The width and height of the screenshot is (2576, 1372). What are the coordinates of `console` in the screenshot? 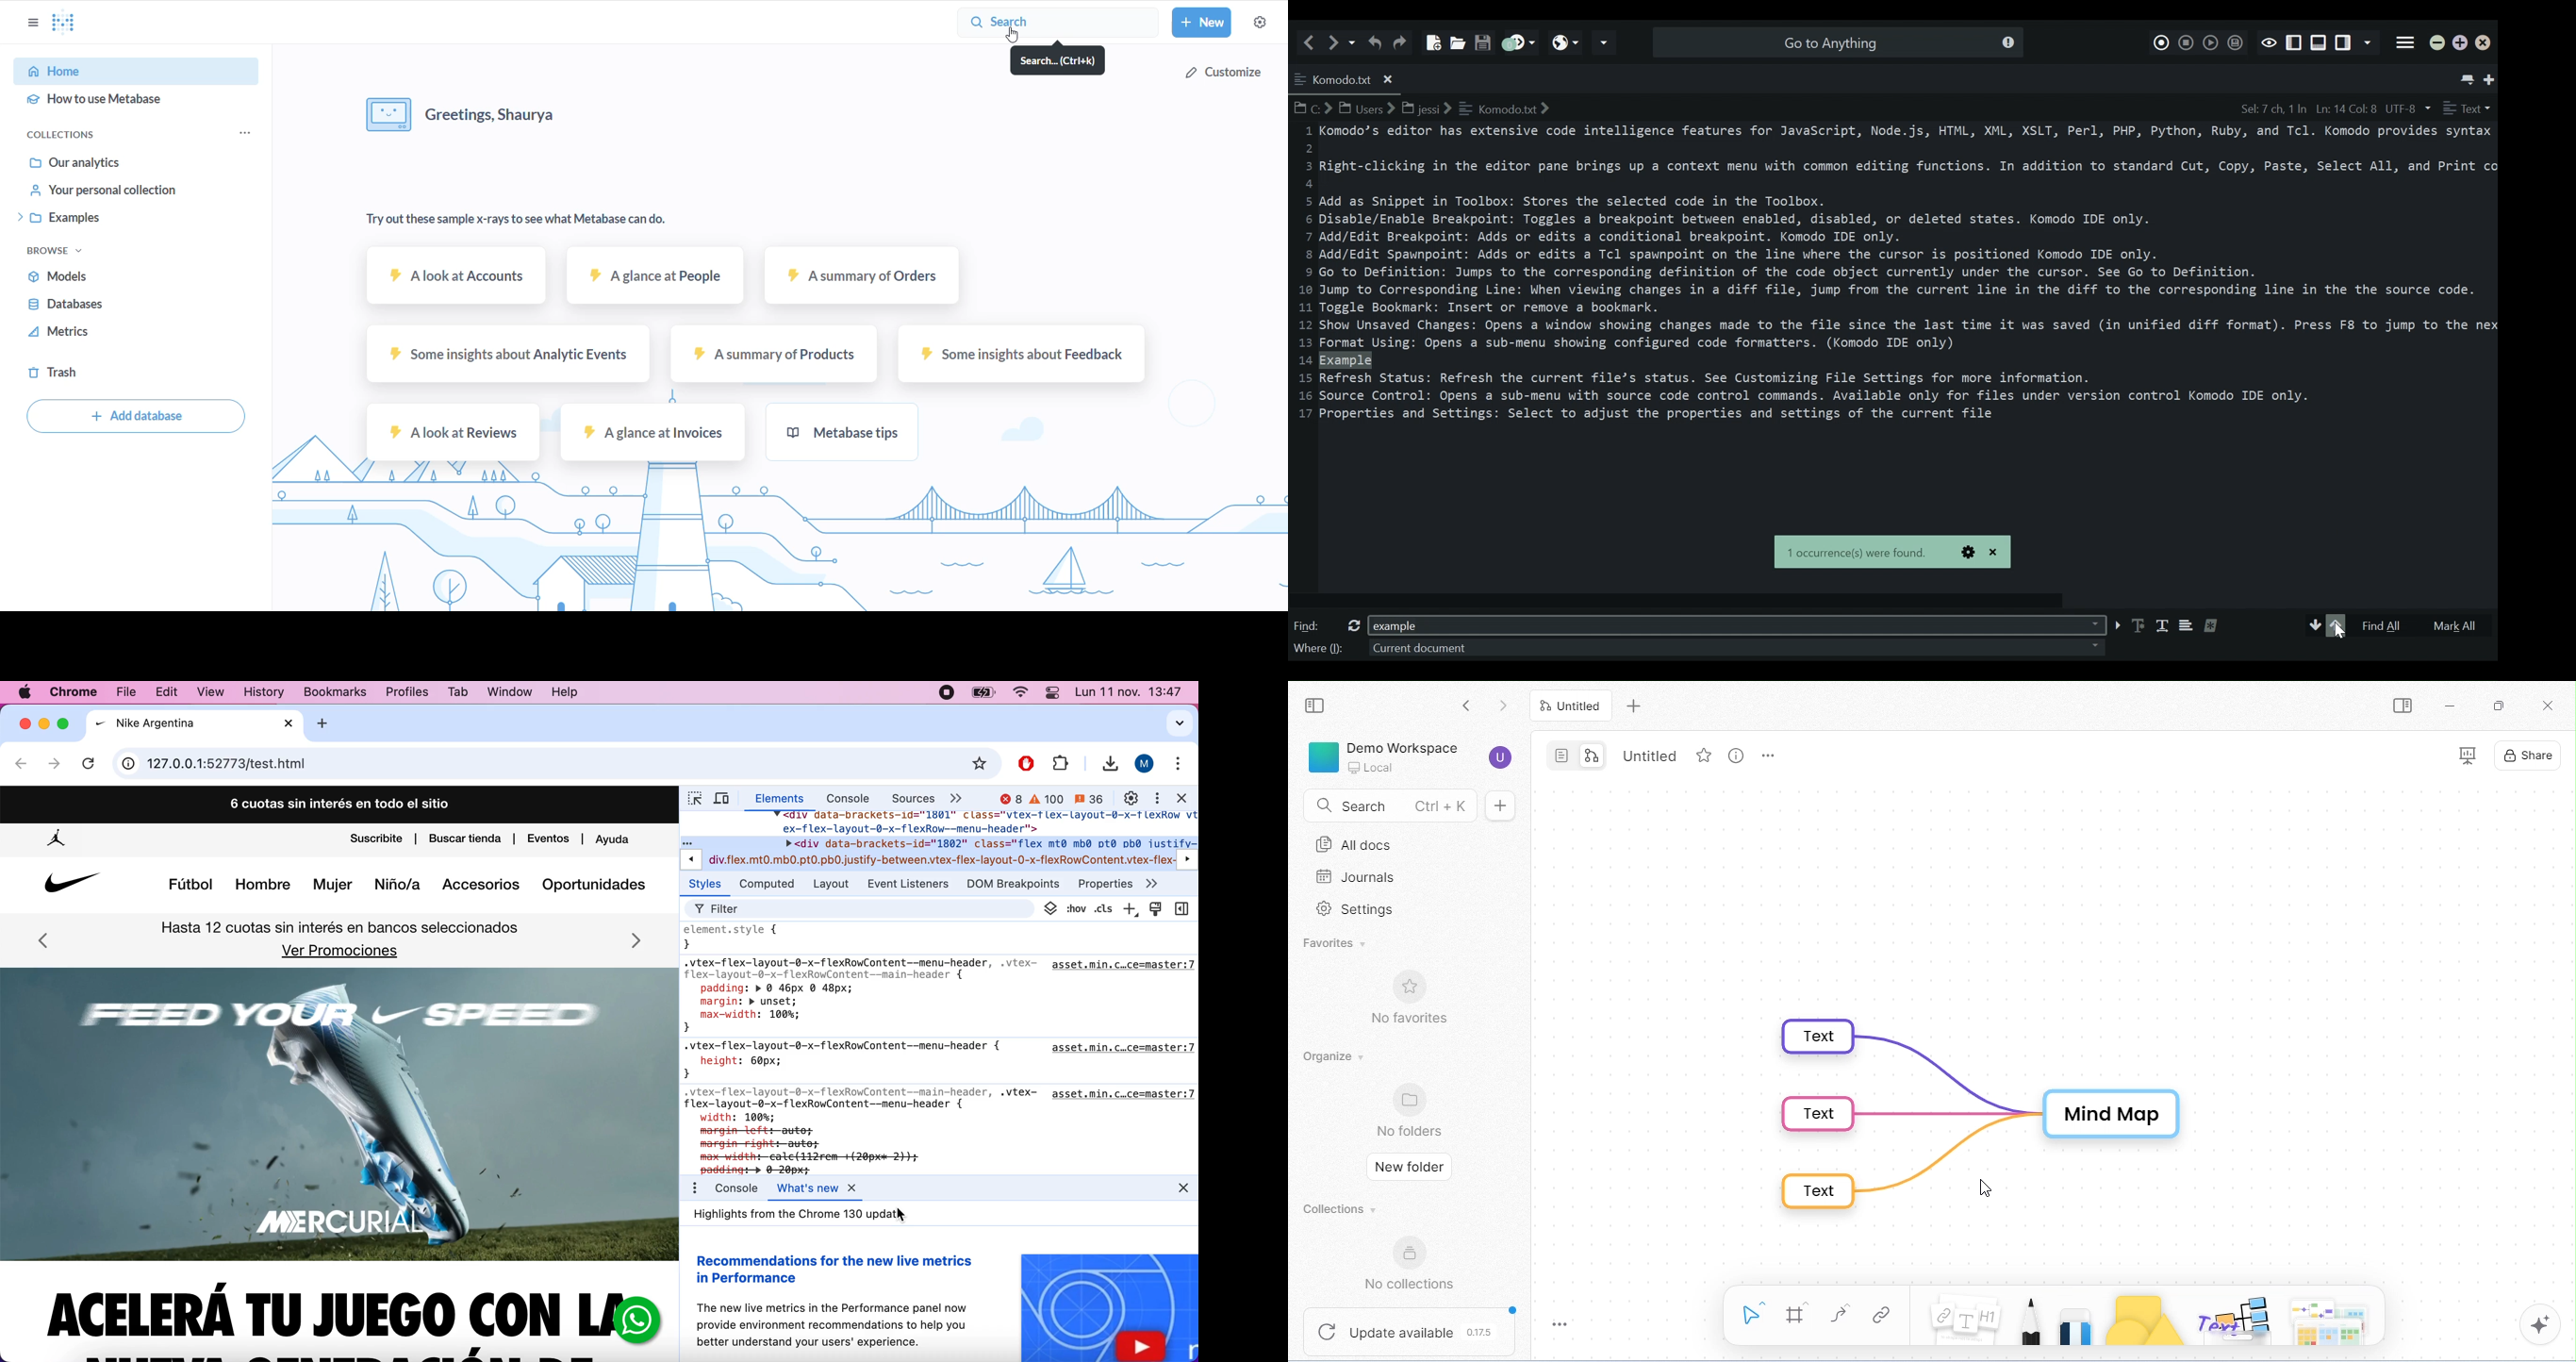 It's located at (841, 800).